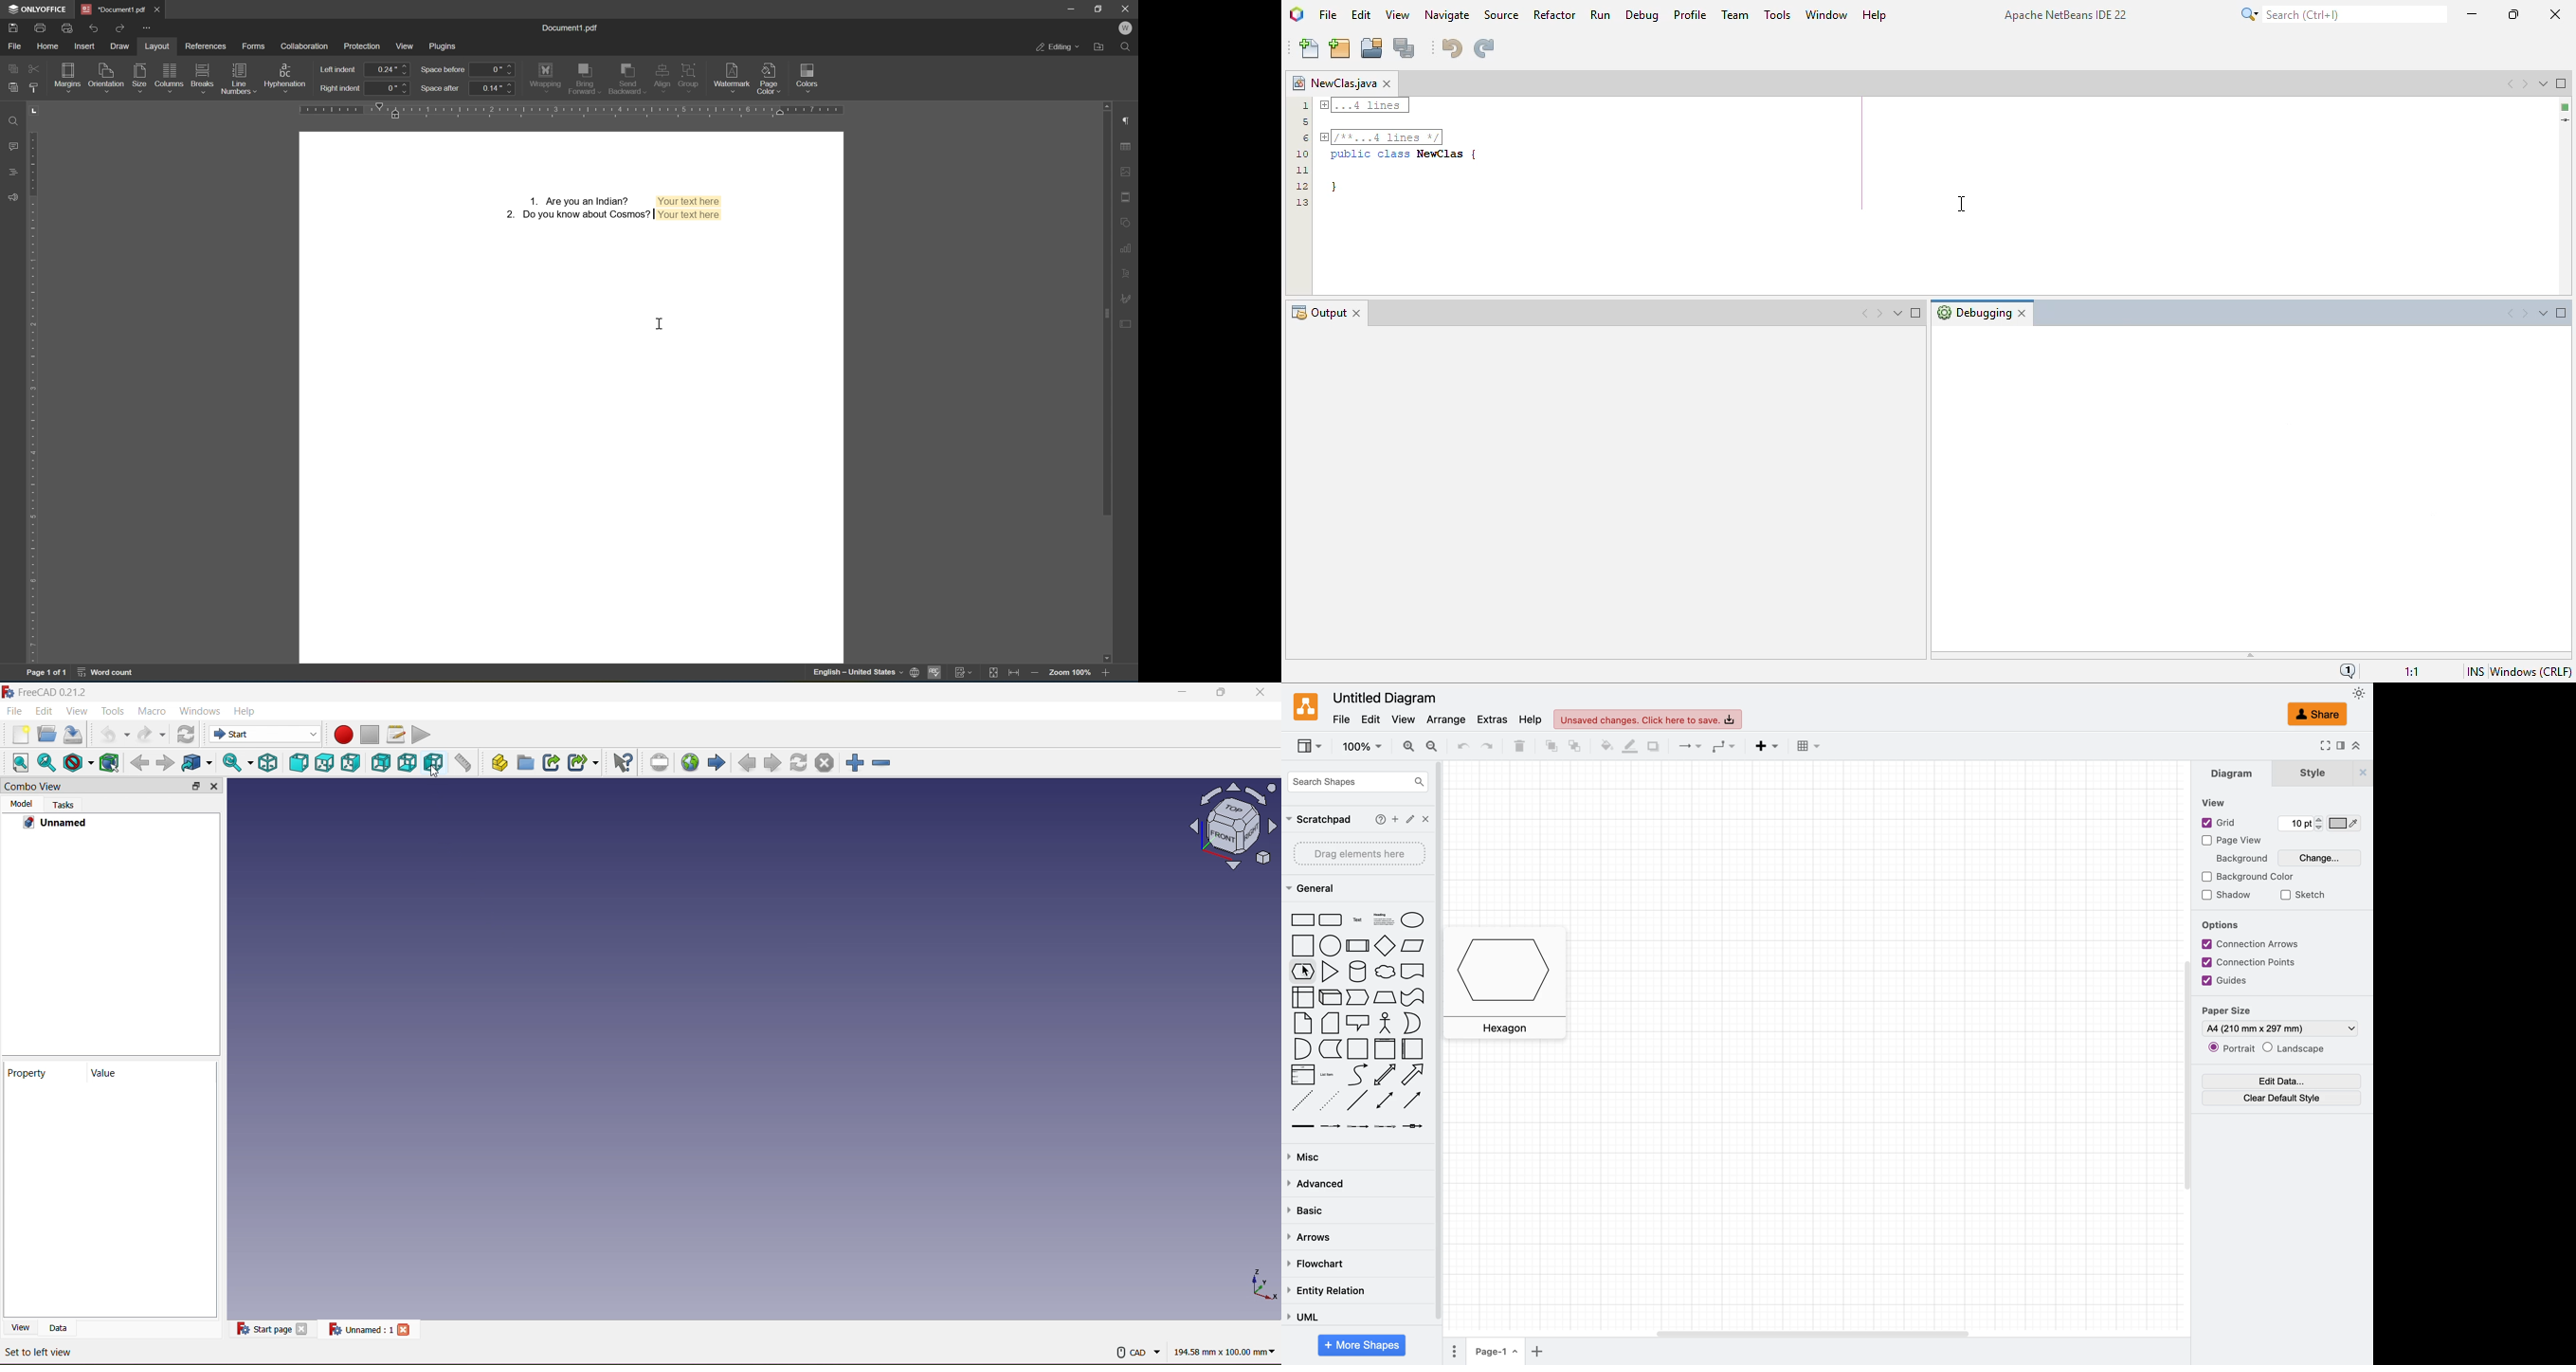 Image resolution: width=2576 pixels, height=1372 pixels. Describe the element at coordinates (1491, 747) in the screenshot. I see `redo` at that location.